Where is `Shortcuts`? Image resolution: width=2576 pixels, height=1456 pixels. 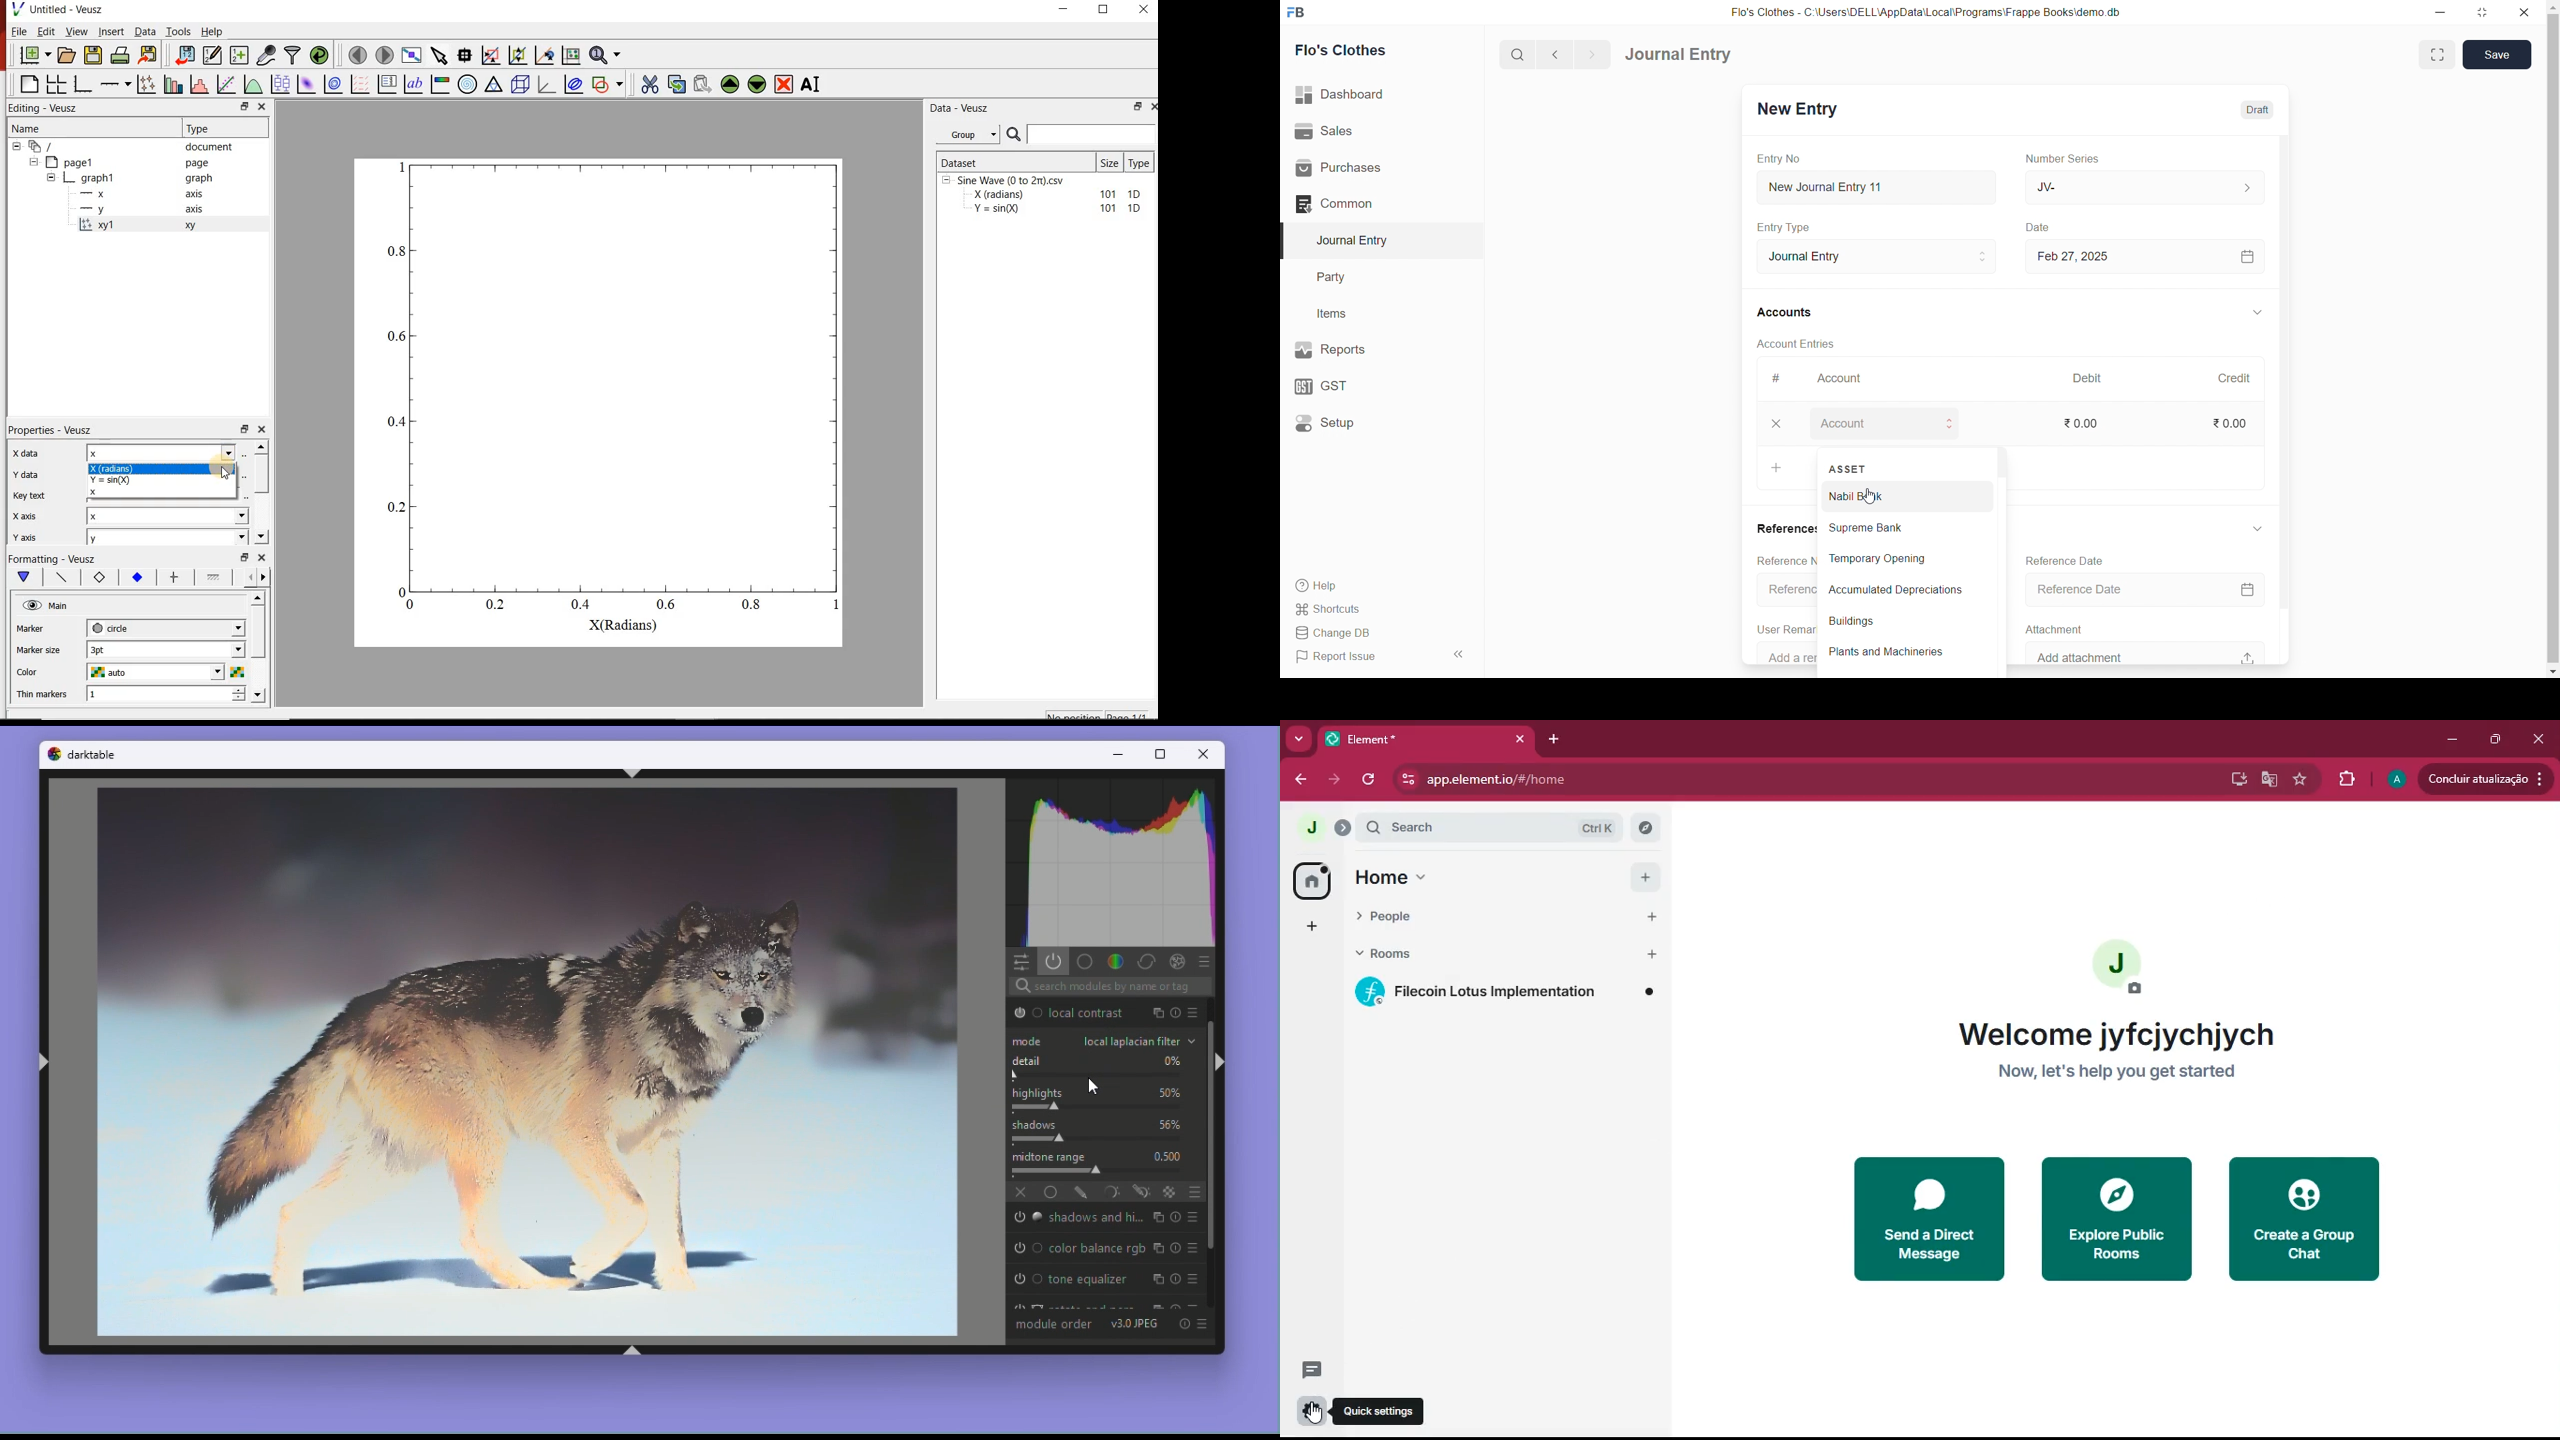
Shortcuts is located at coordinates (1361, 611).